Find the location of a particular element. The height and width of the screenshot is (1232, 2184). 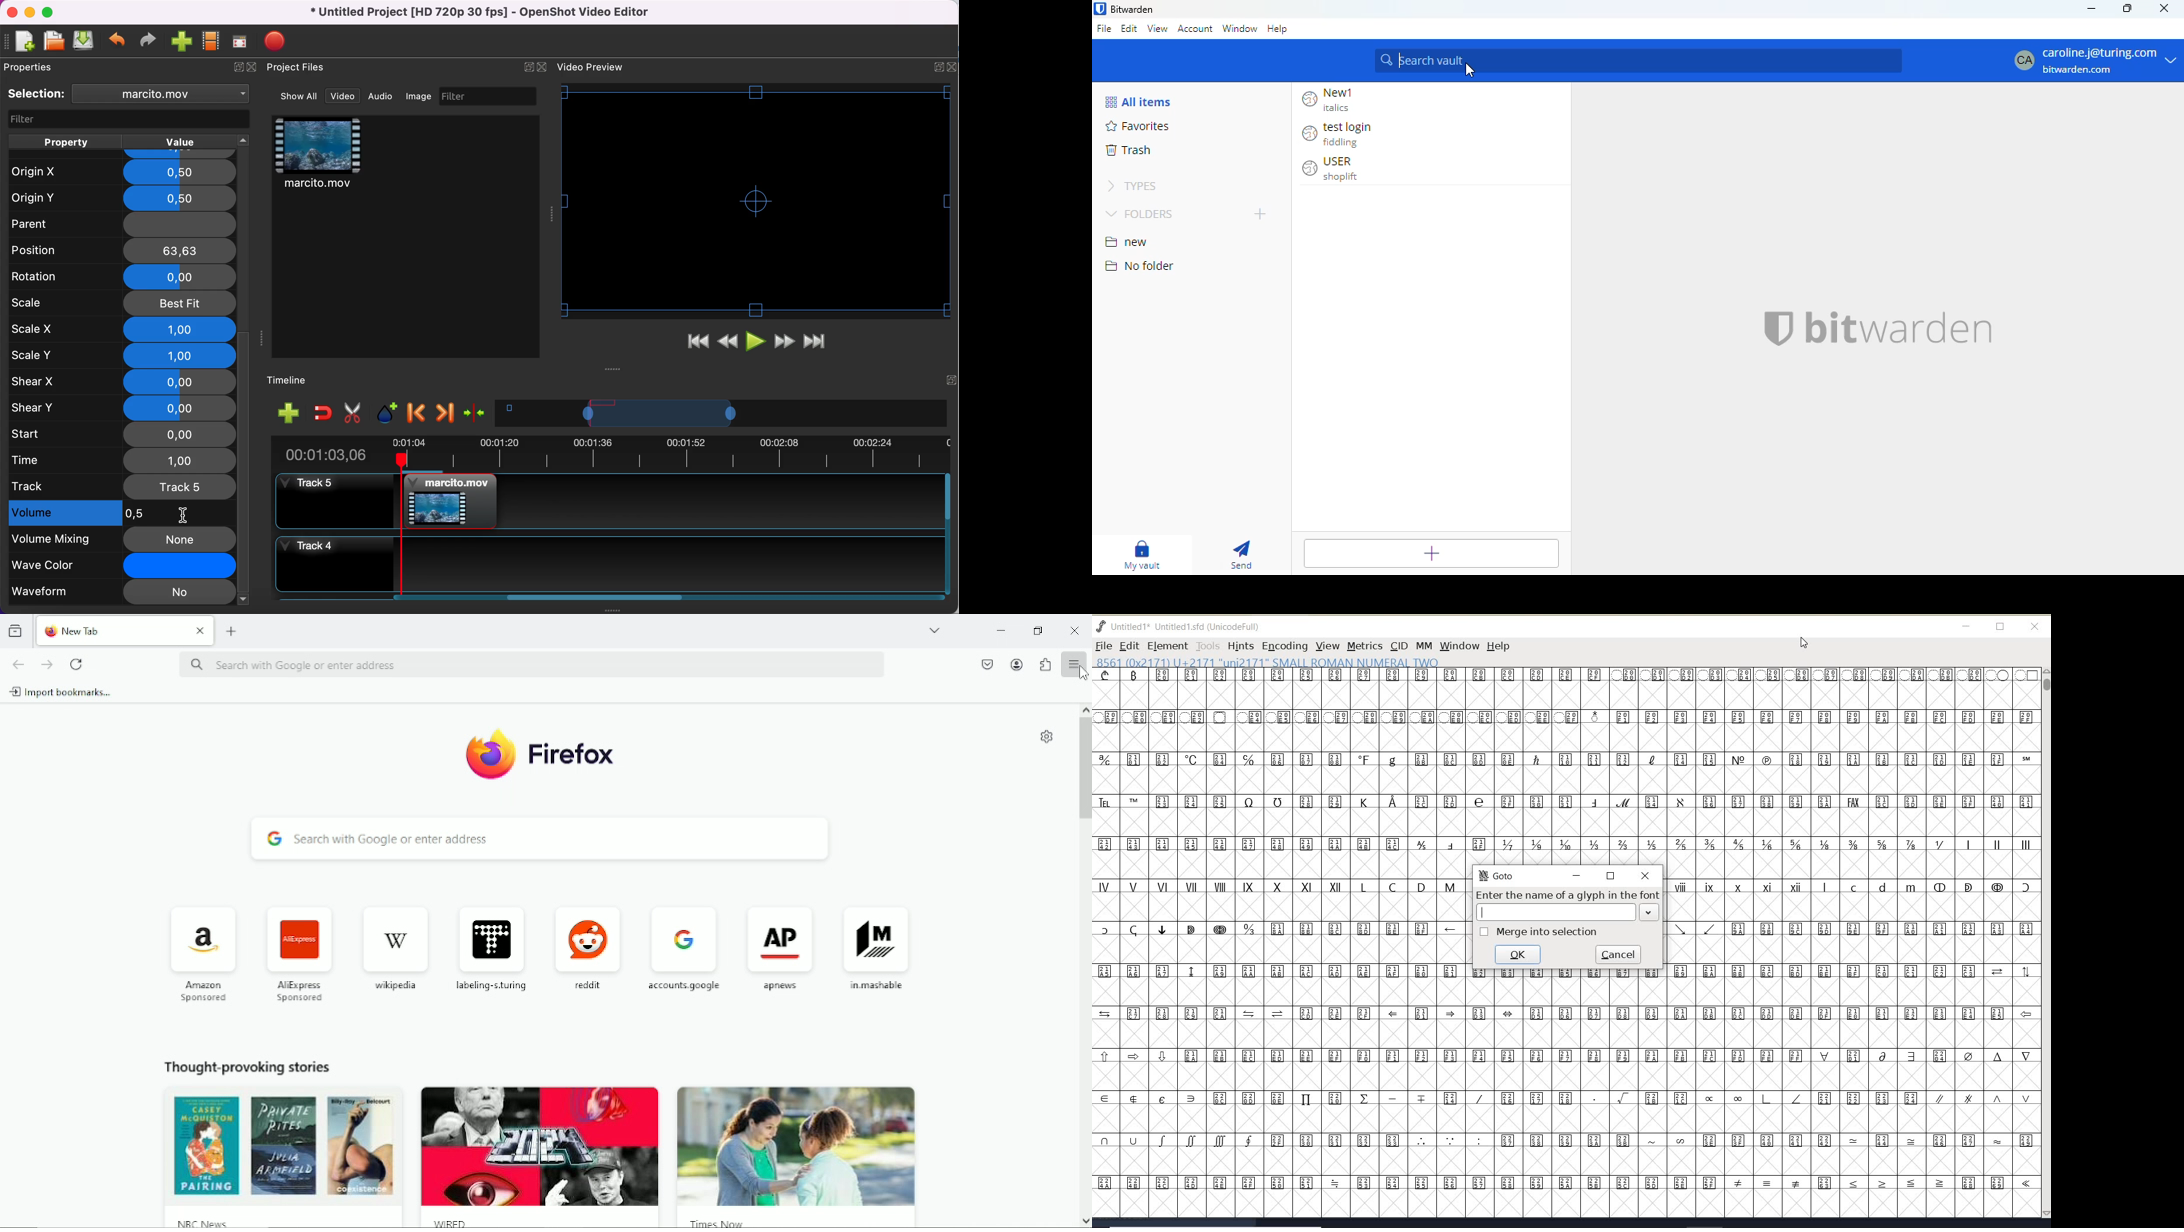

caroline.j@turing.com   bitwarden.com is located at coordinates (2092, 62).